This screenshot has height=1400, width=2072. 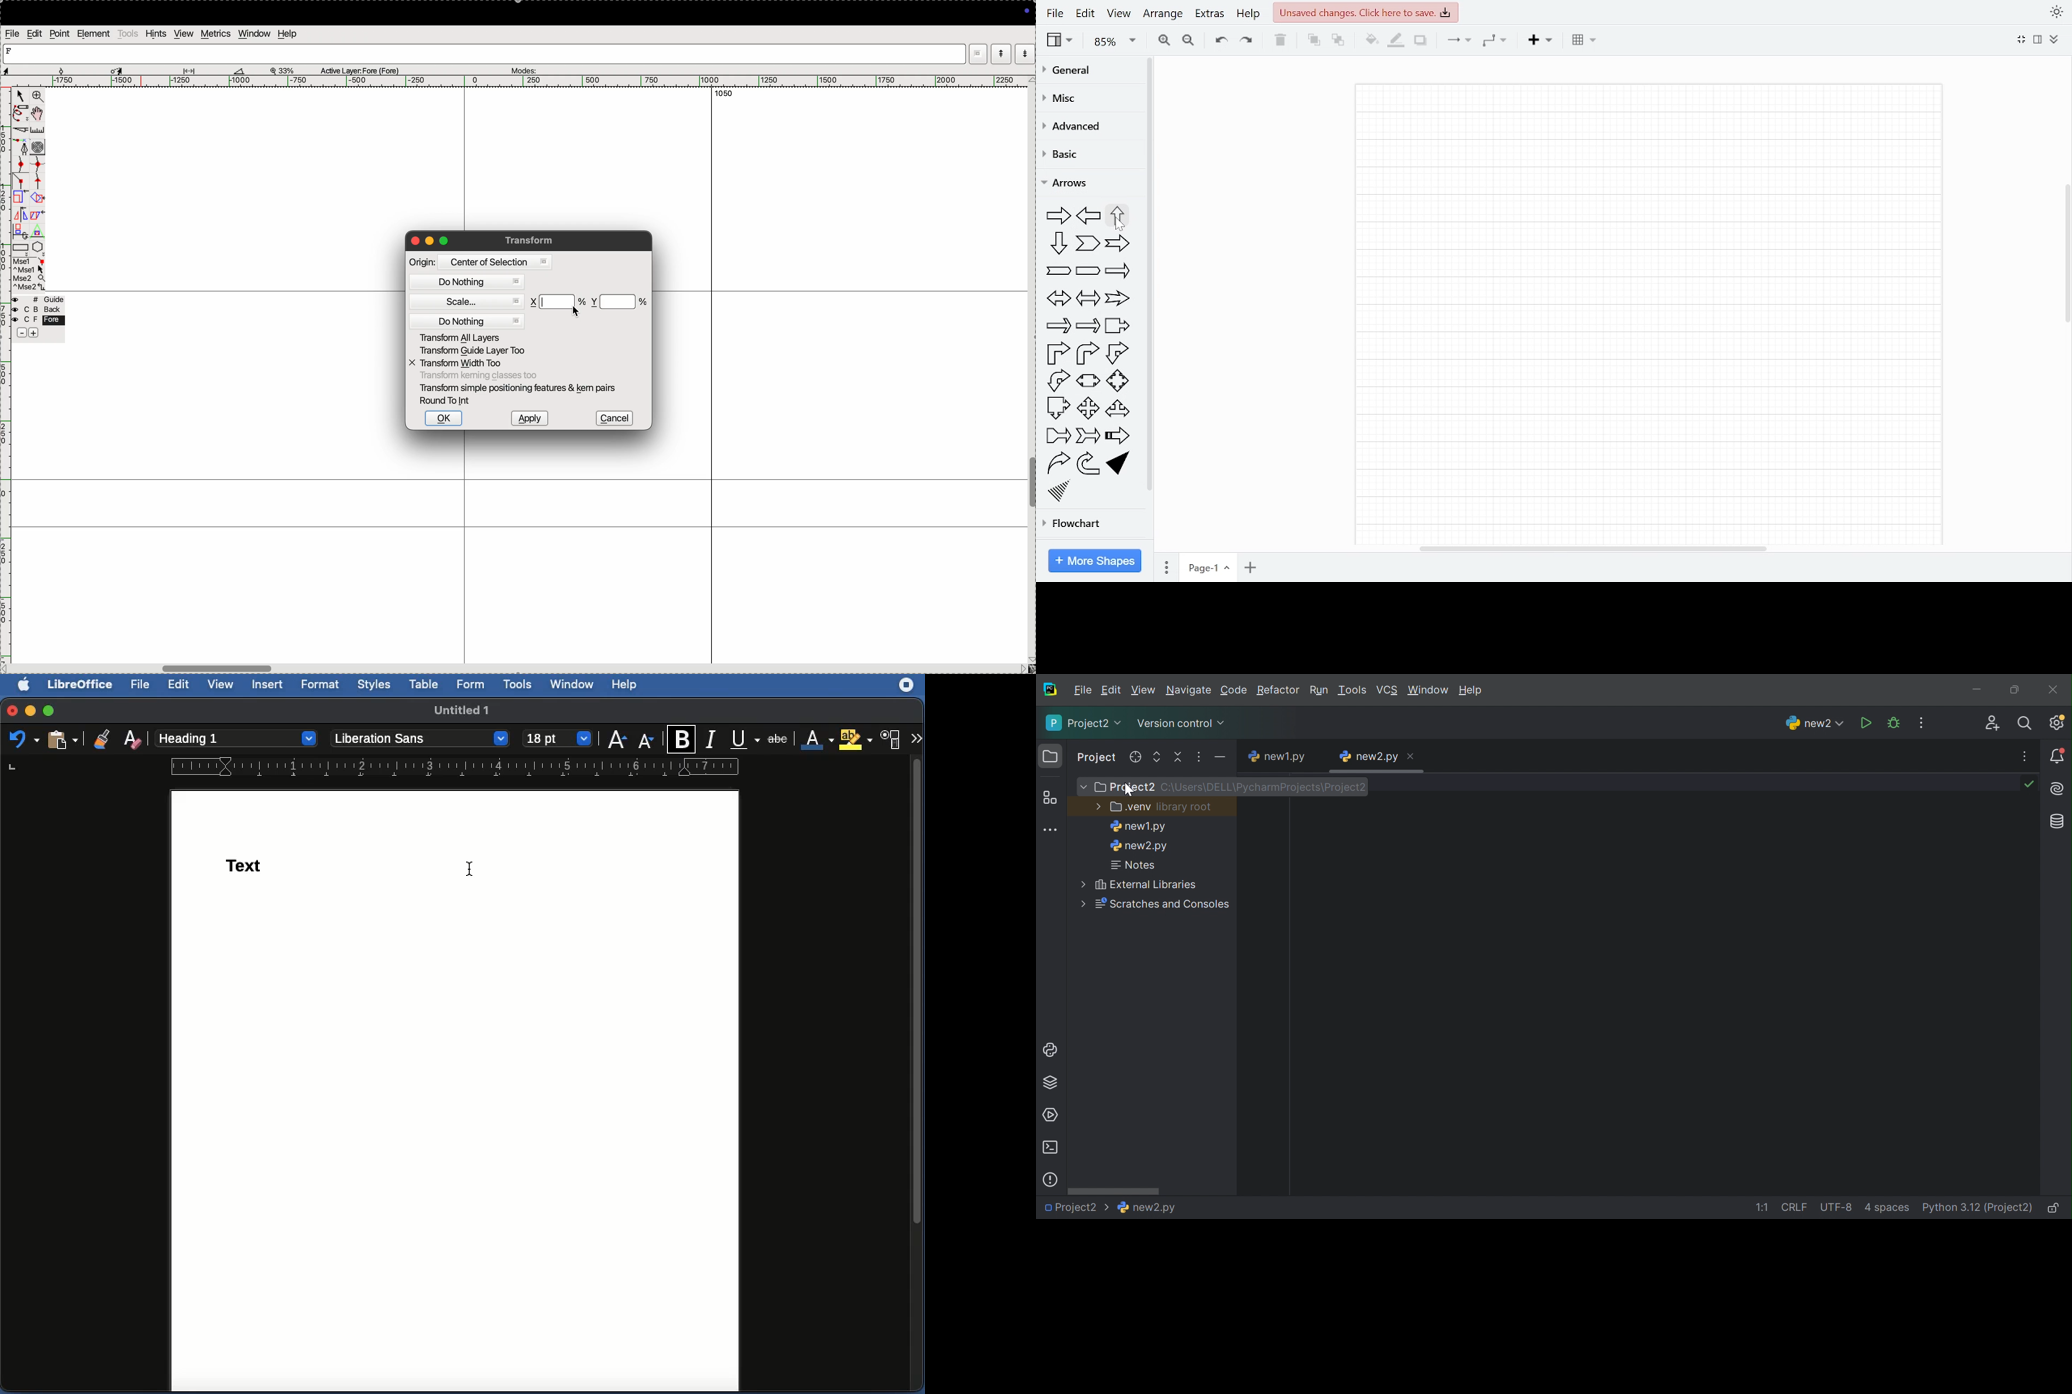 I want to click on mode down, so click(x=1025, y=53).